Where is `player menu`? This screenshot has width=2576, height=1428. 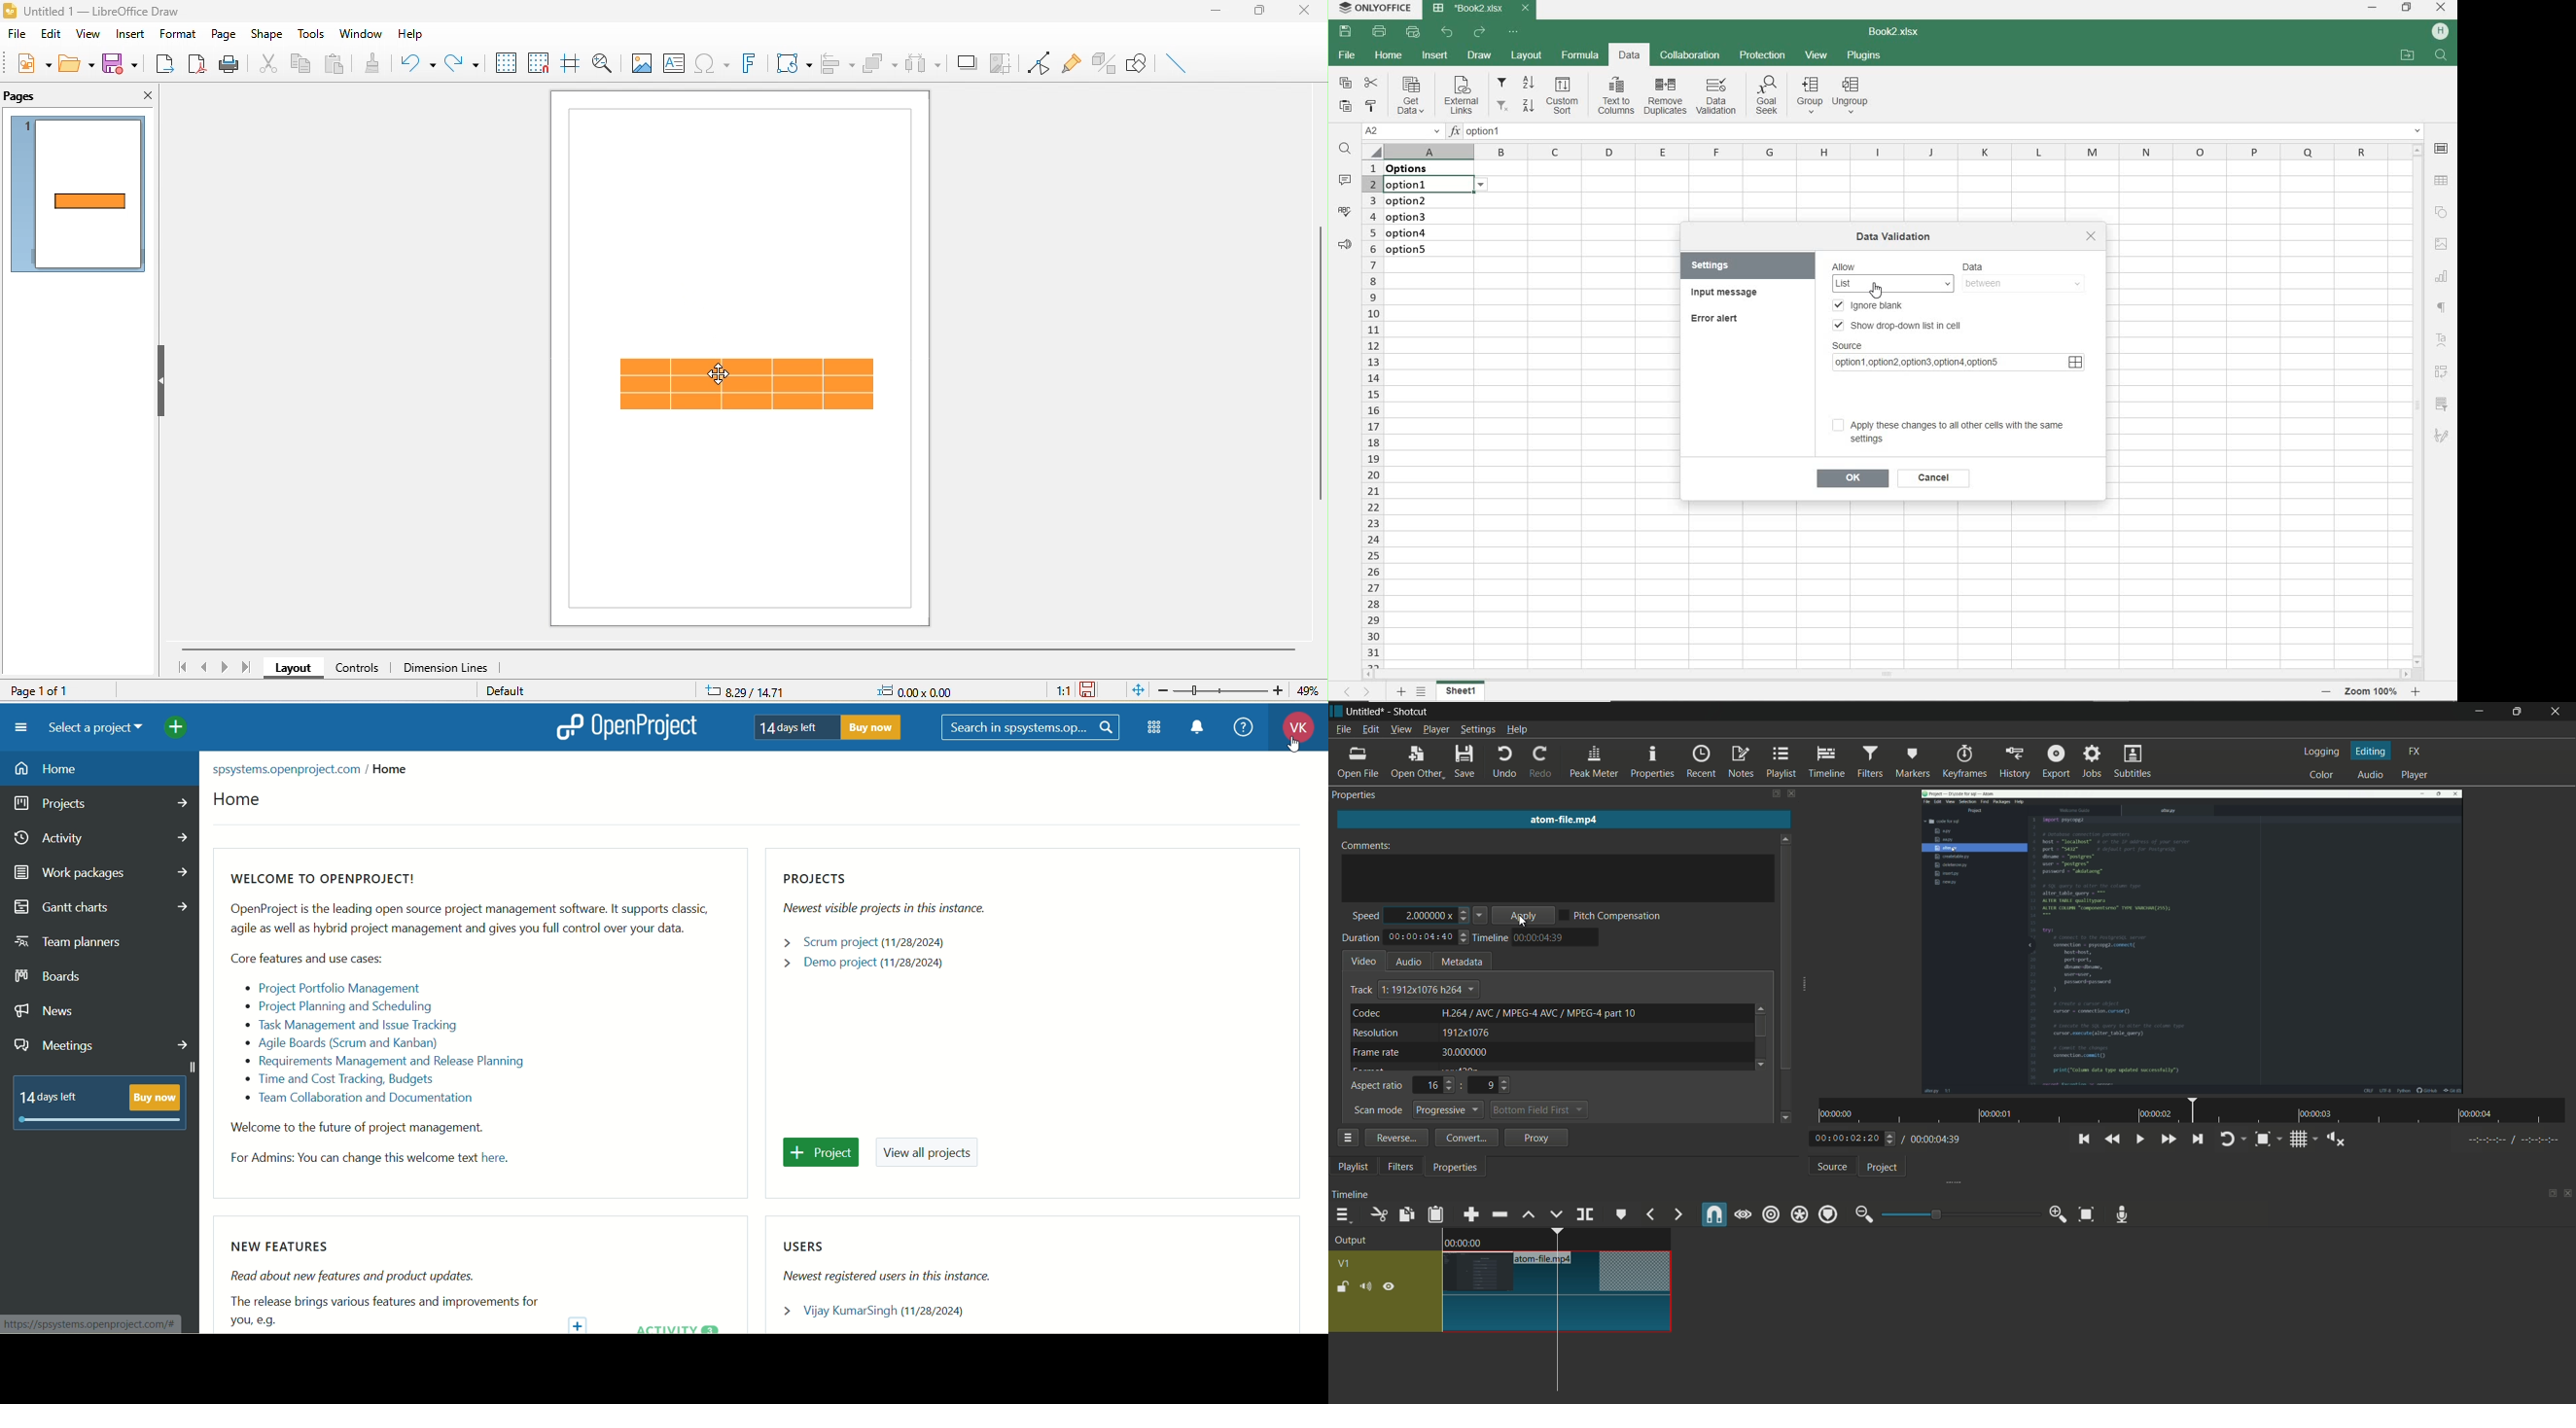 player menu is located at coordinates (1436, 729).